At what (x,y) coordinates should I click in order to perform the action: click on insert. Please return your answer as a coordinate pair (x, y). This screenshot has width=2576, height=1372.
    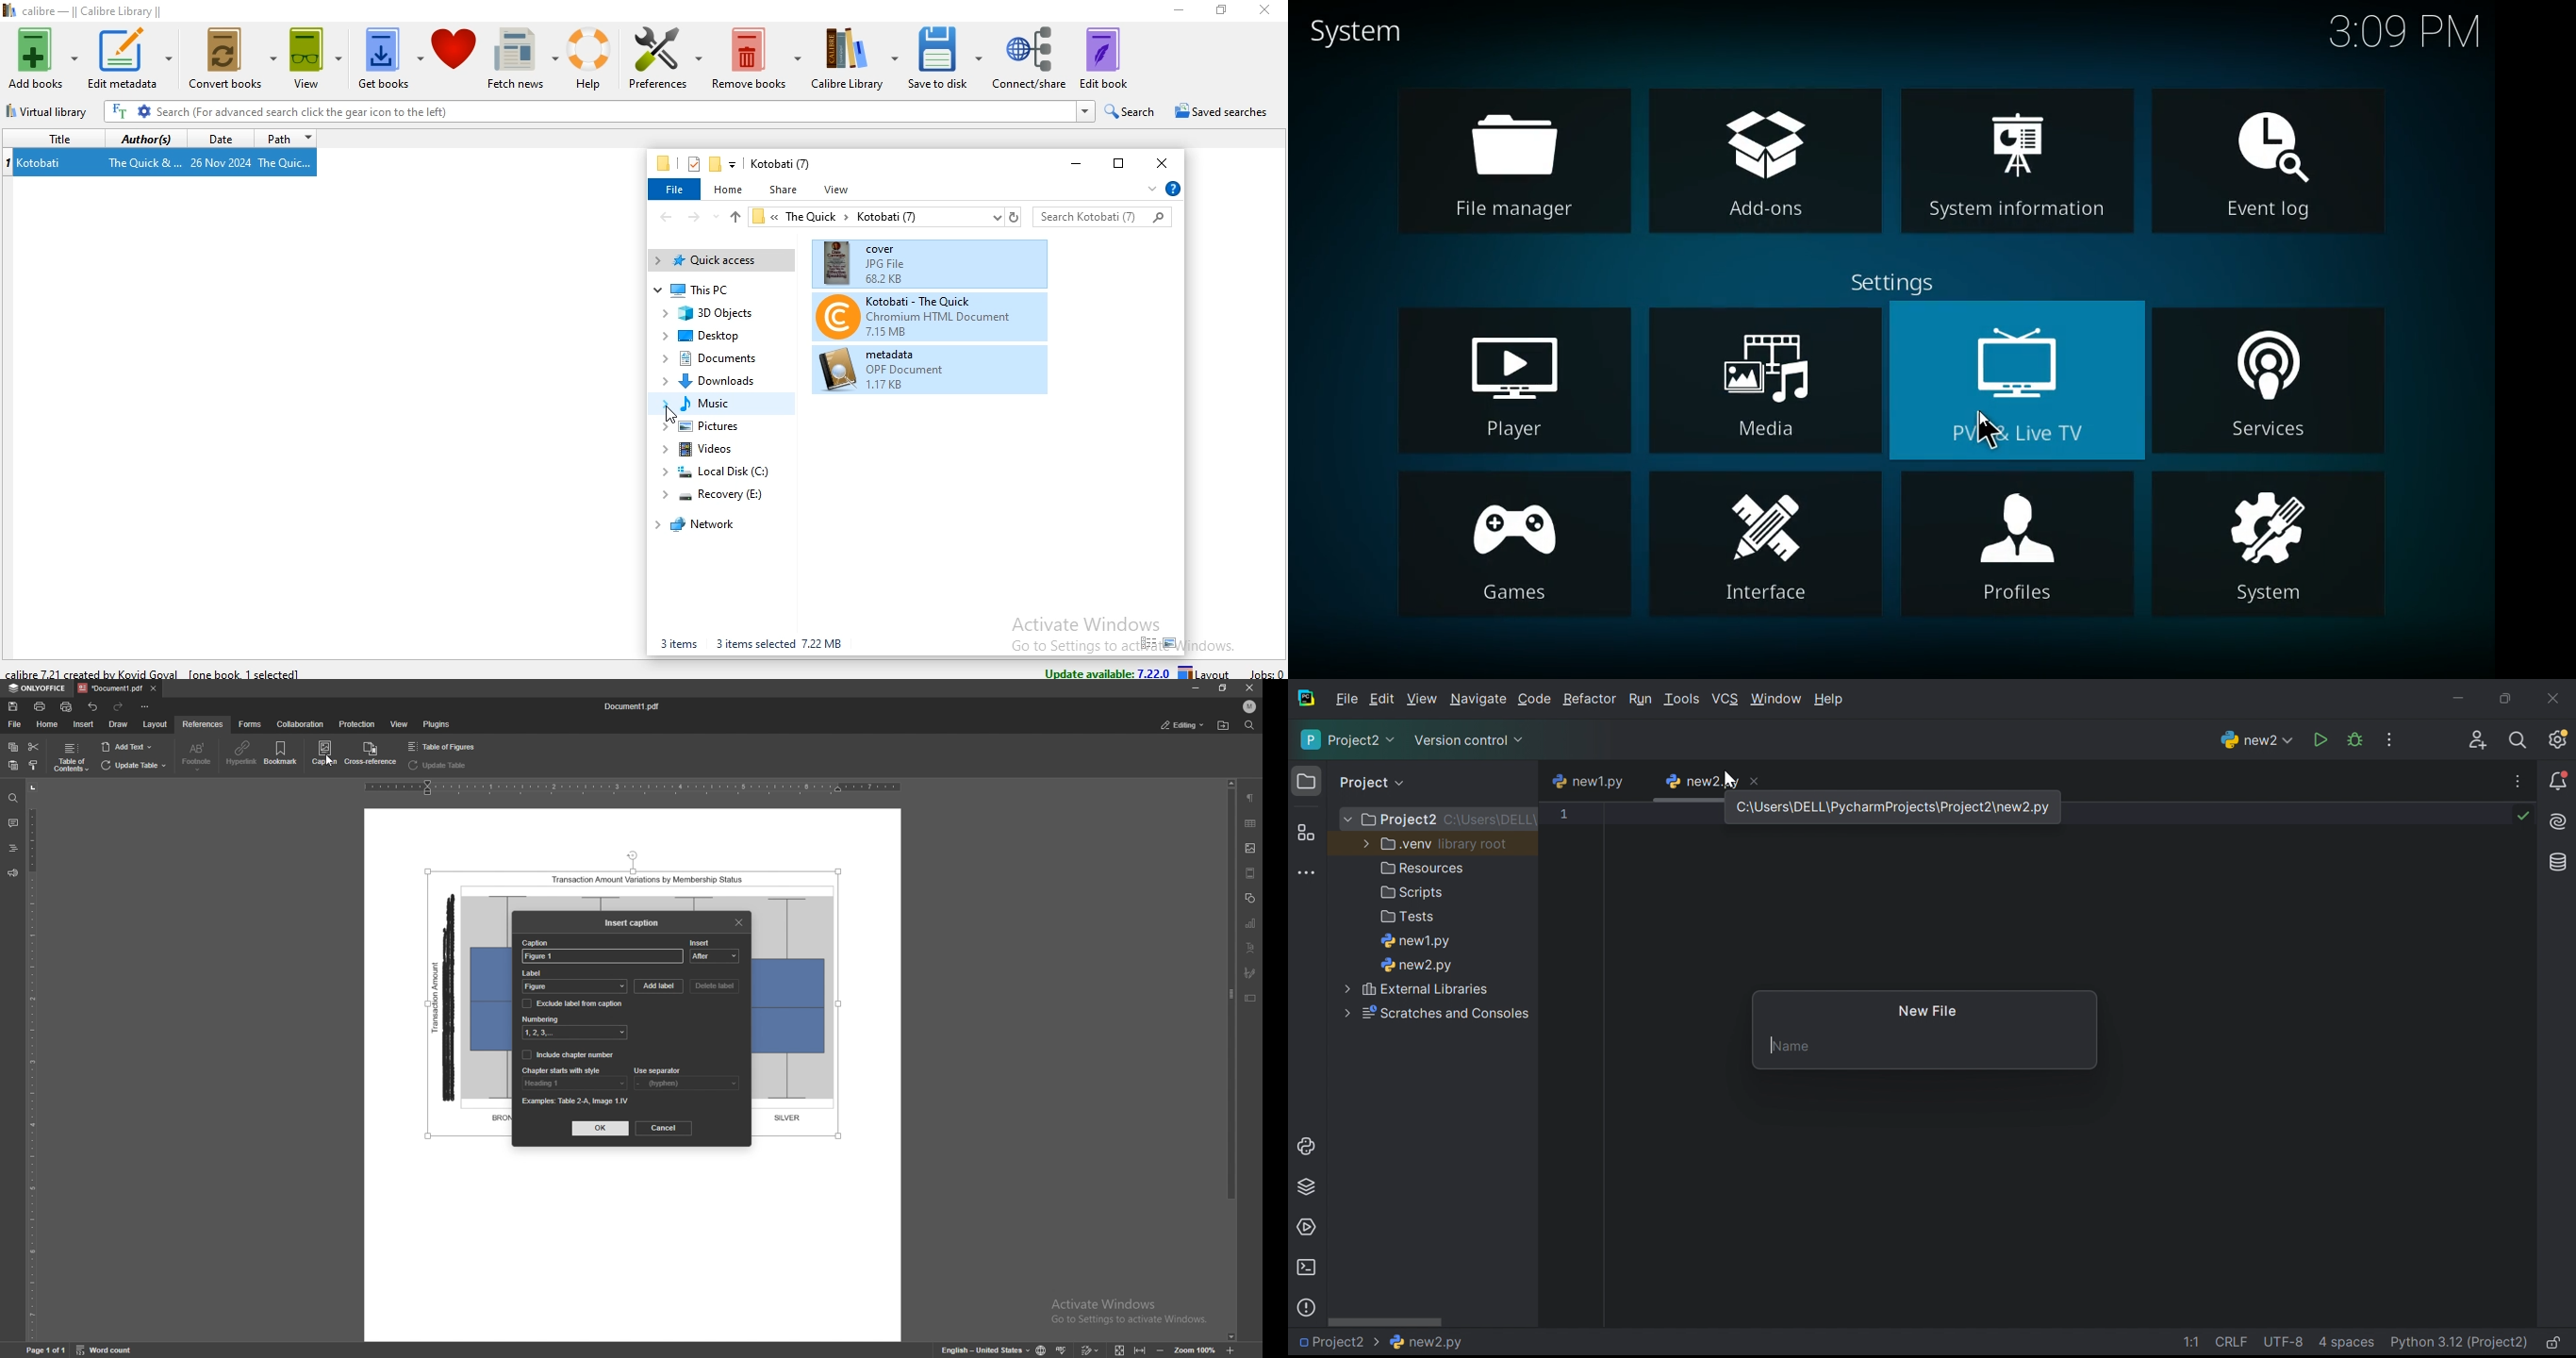
    Looking at the image, I should click on (84, 724).